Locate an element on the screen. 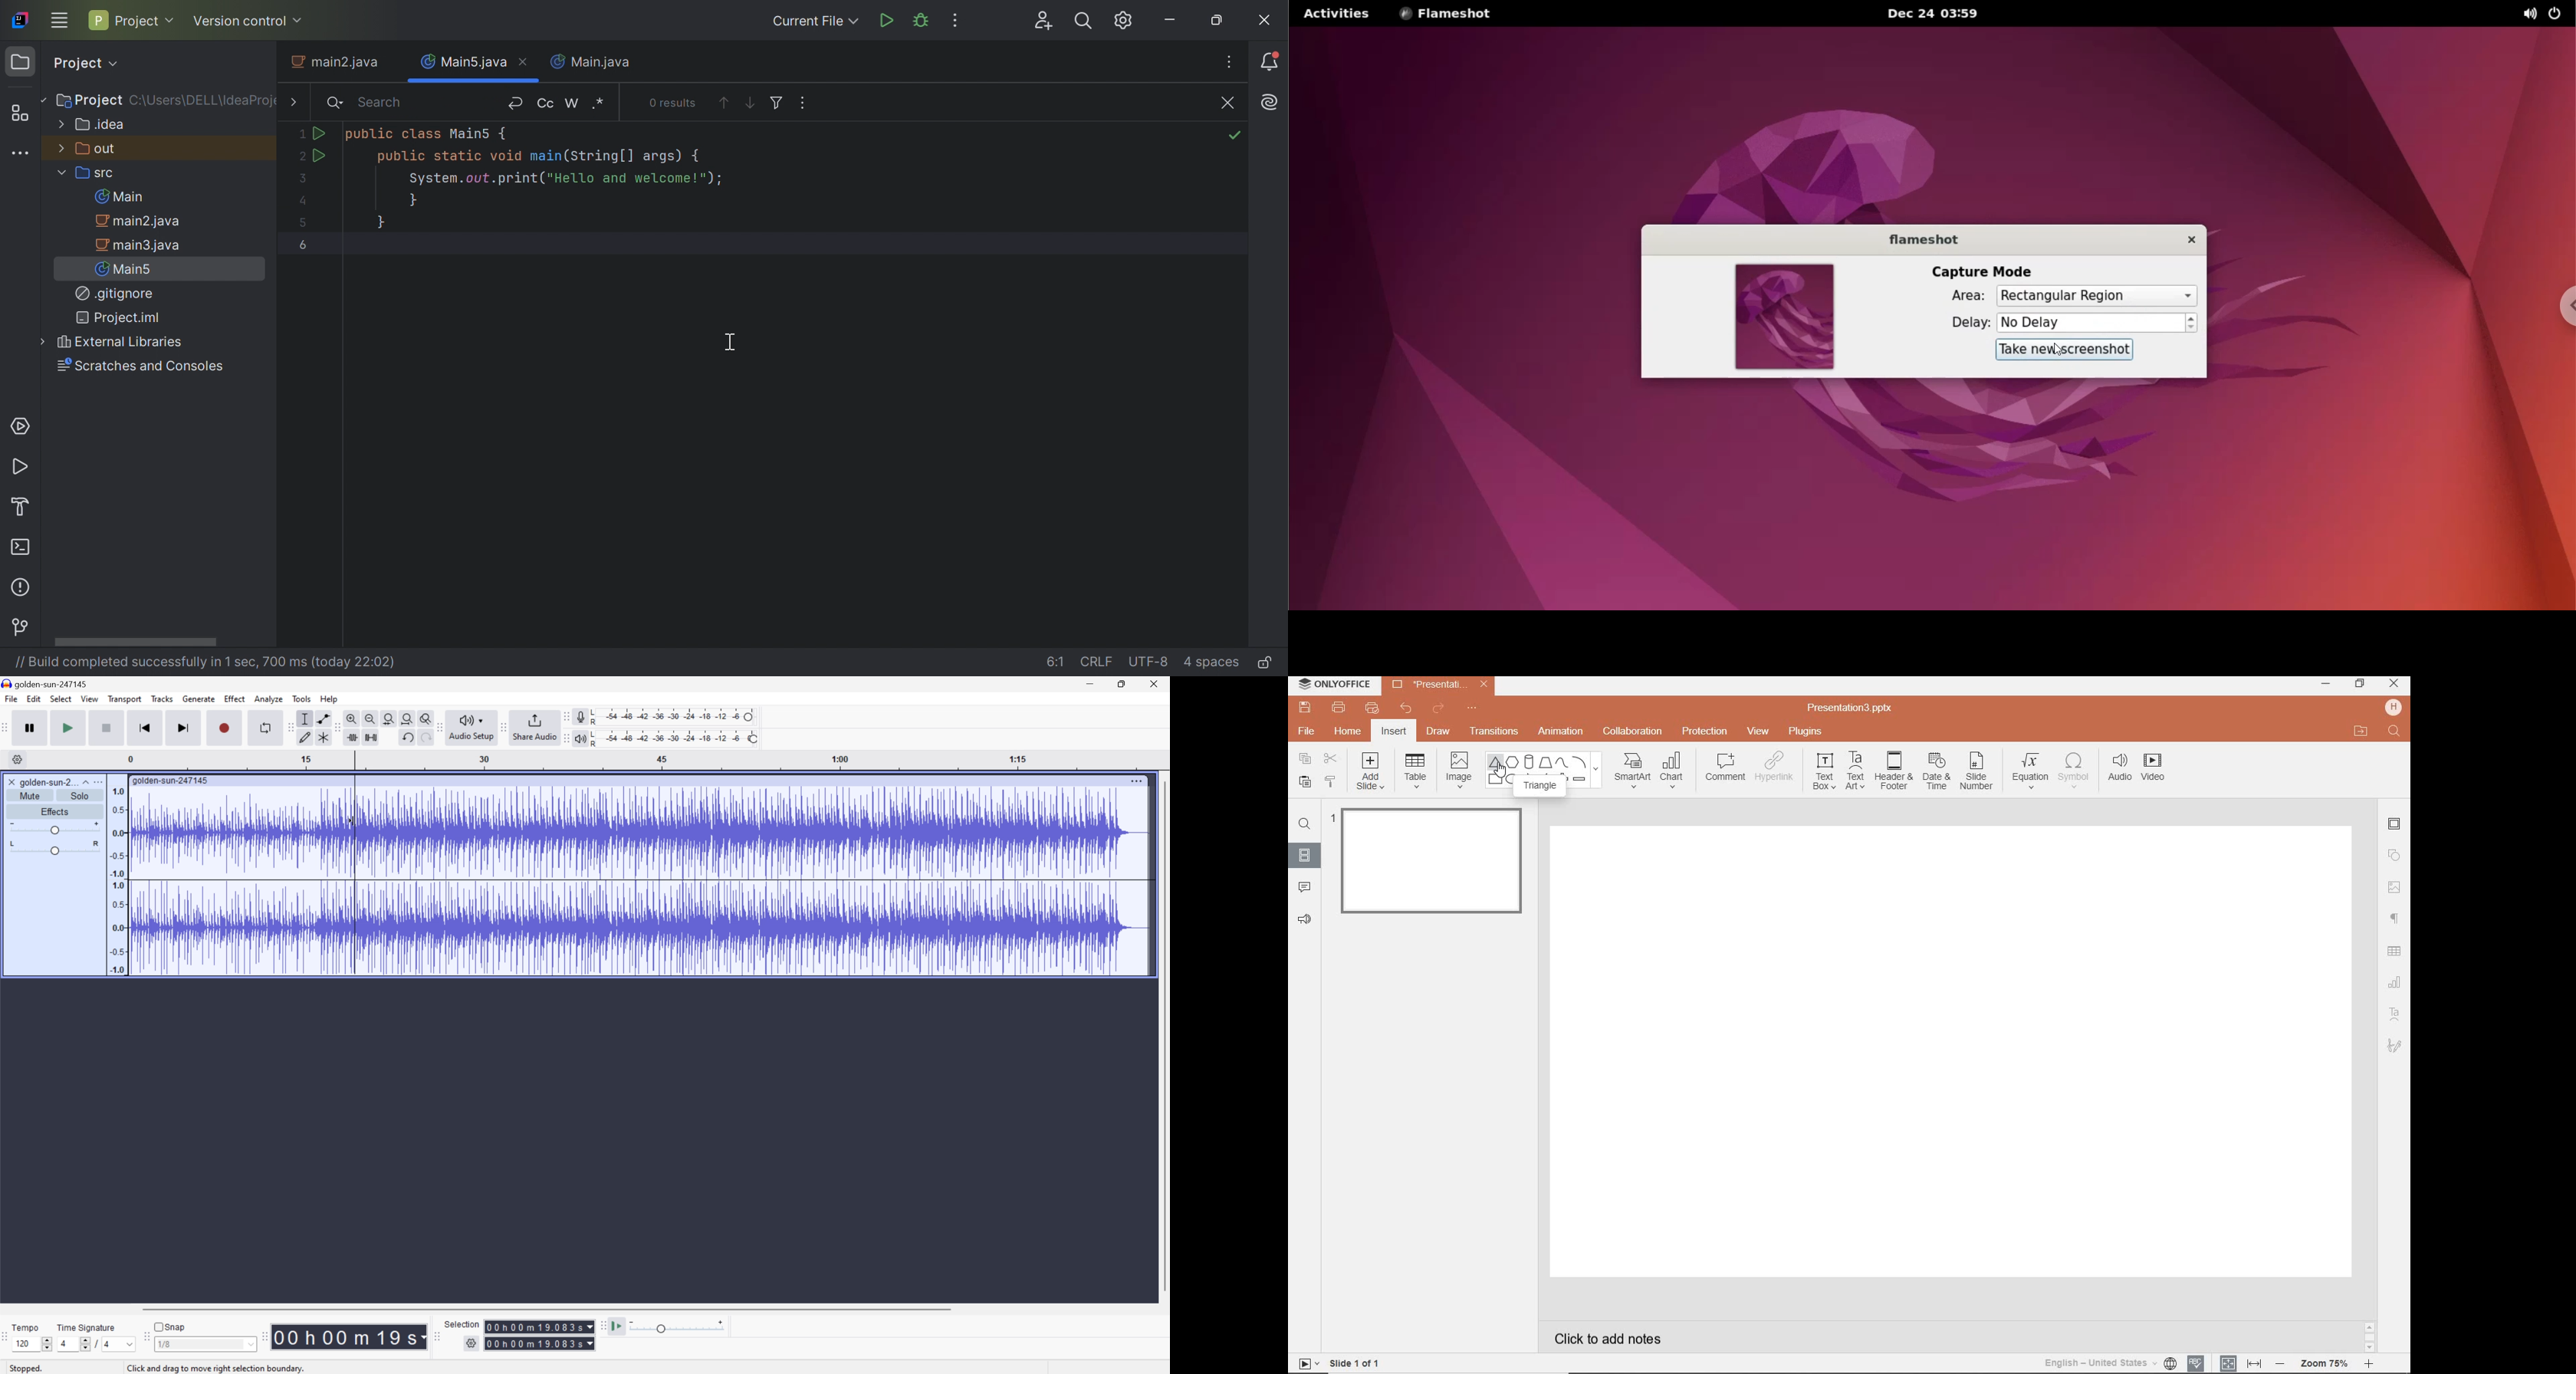 The width and height of the screenshot is (2576, 1400). Services is located at coordinates (19, 425).